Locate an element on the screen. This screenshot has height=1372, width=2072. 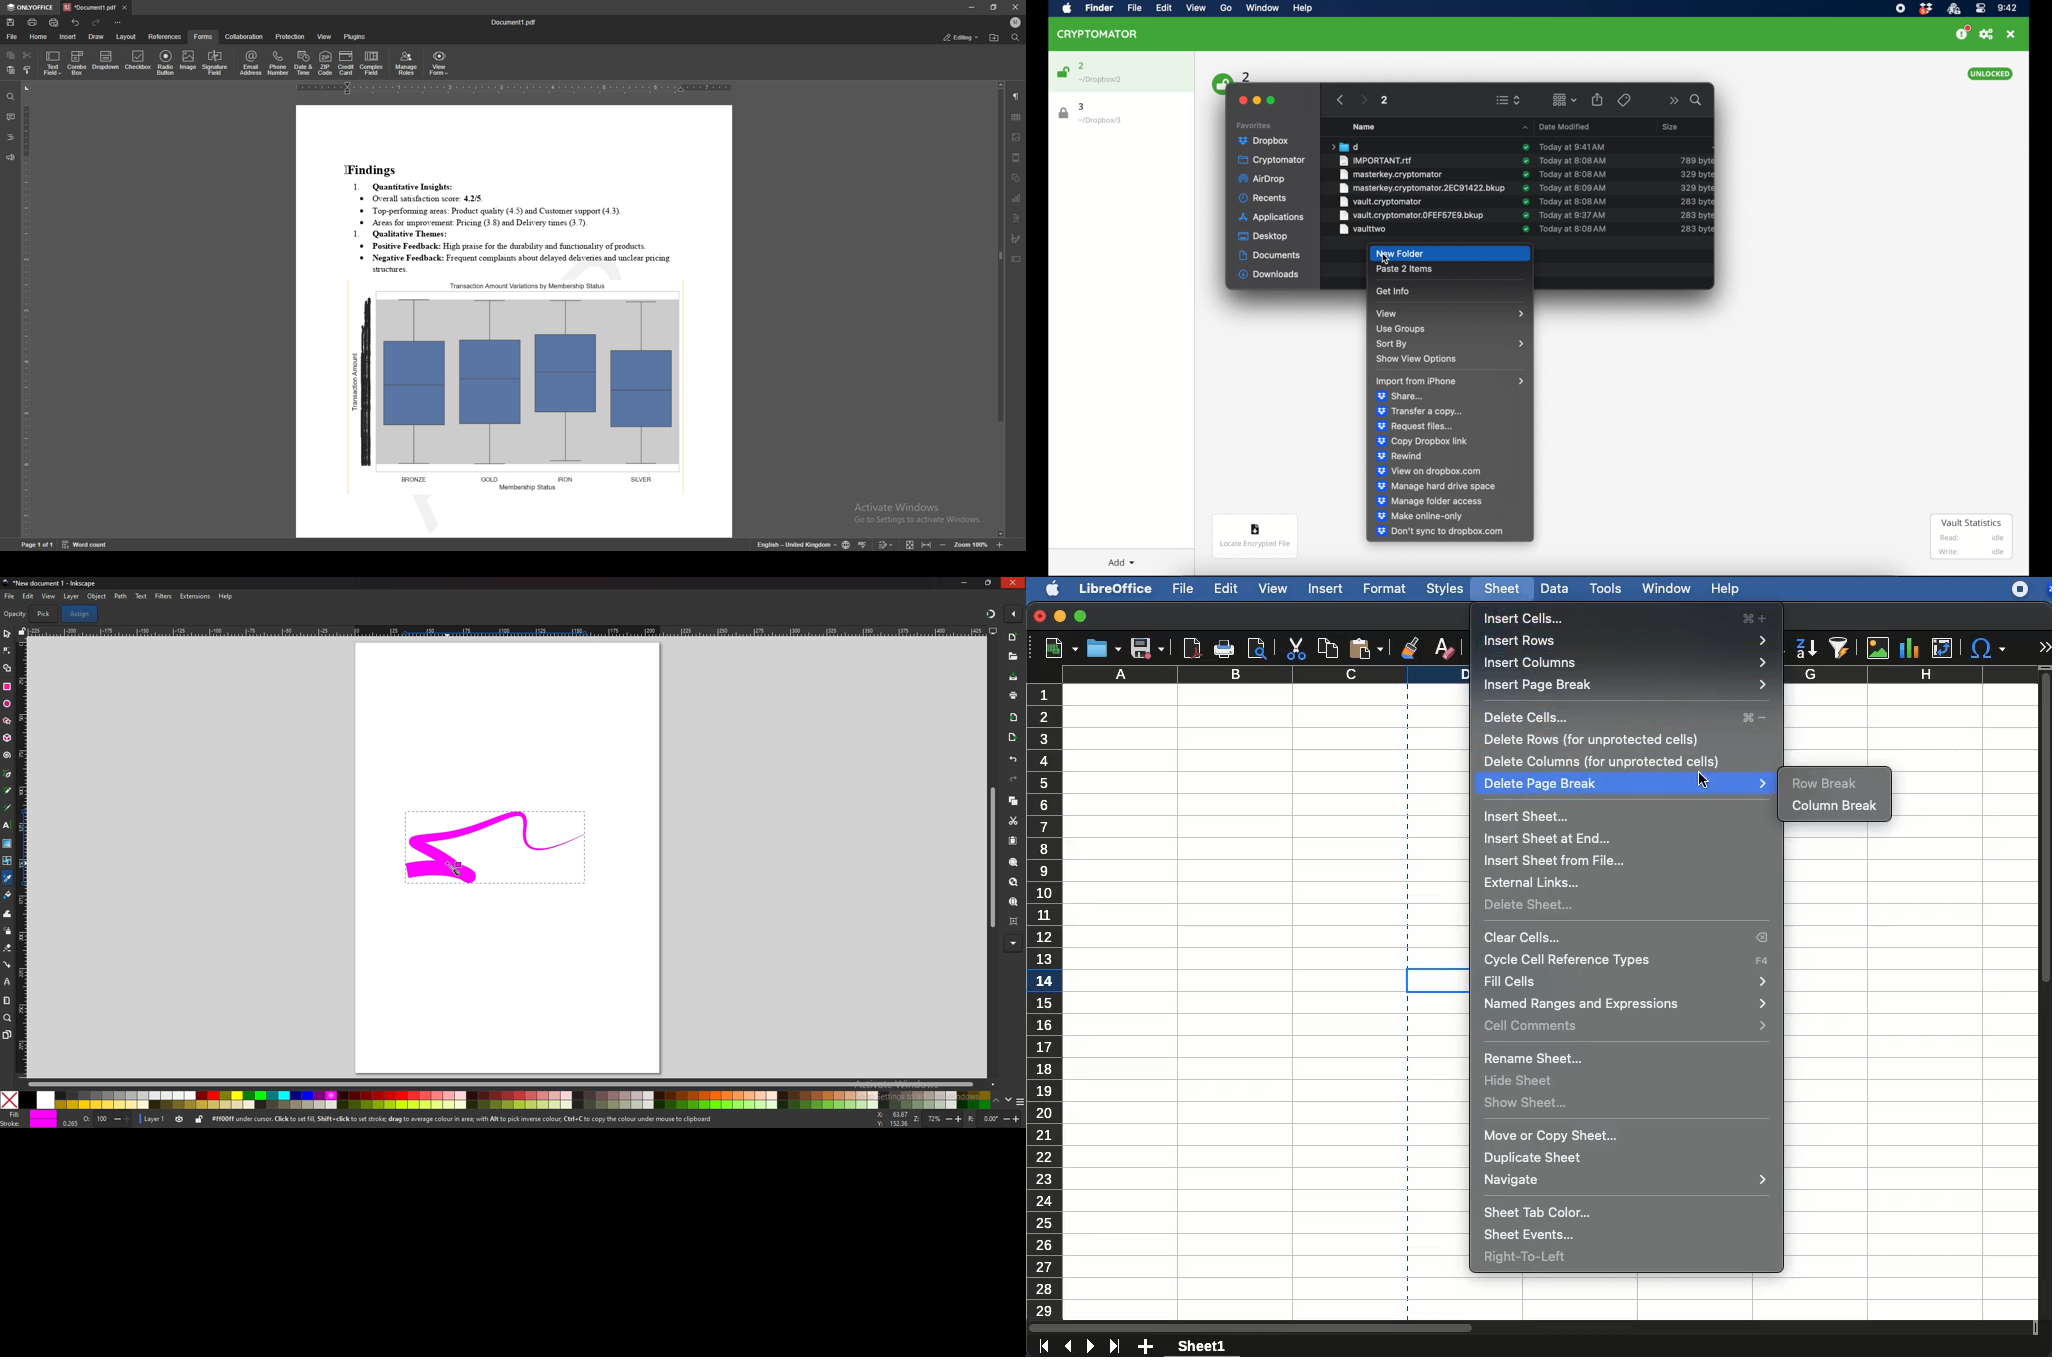
delete rows (for unprotected cells) is located at coordinates (1592, 740).